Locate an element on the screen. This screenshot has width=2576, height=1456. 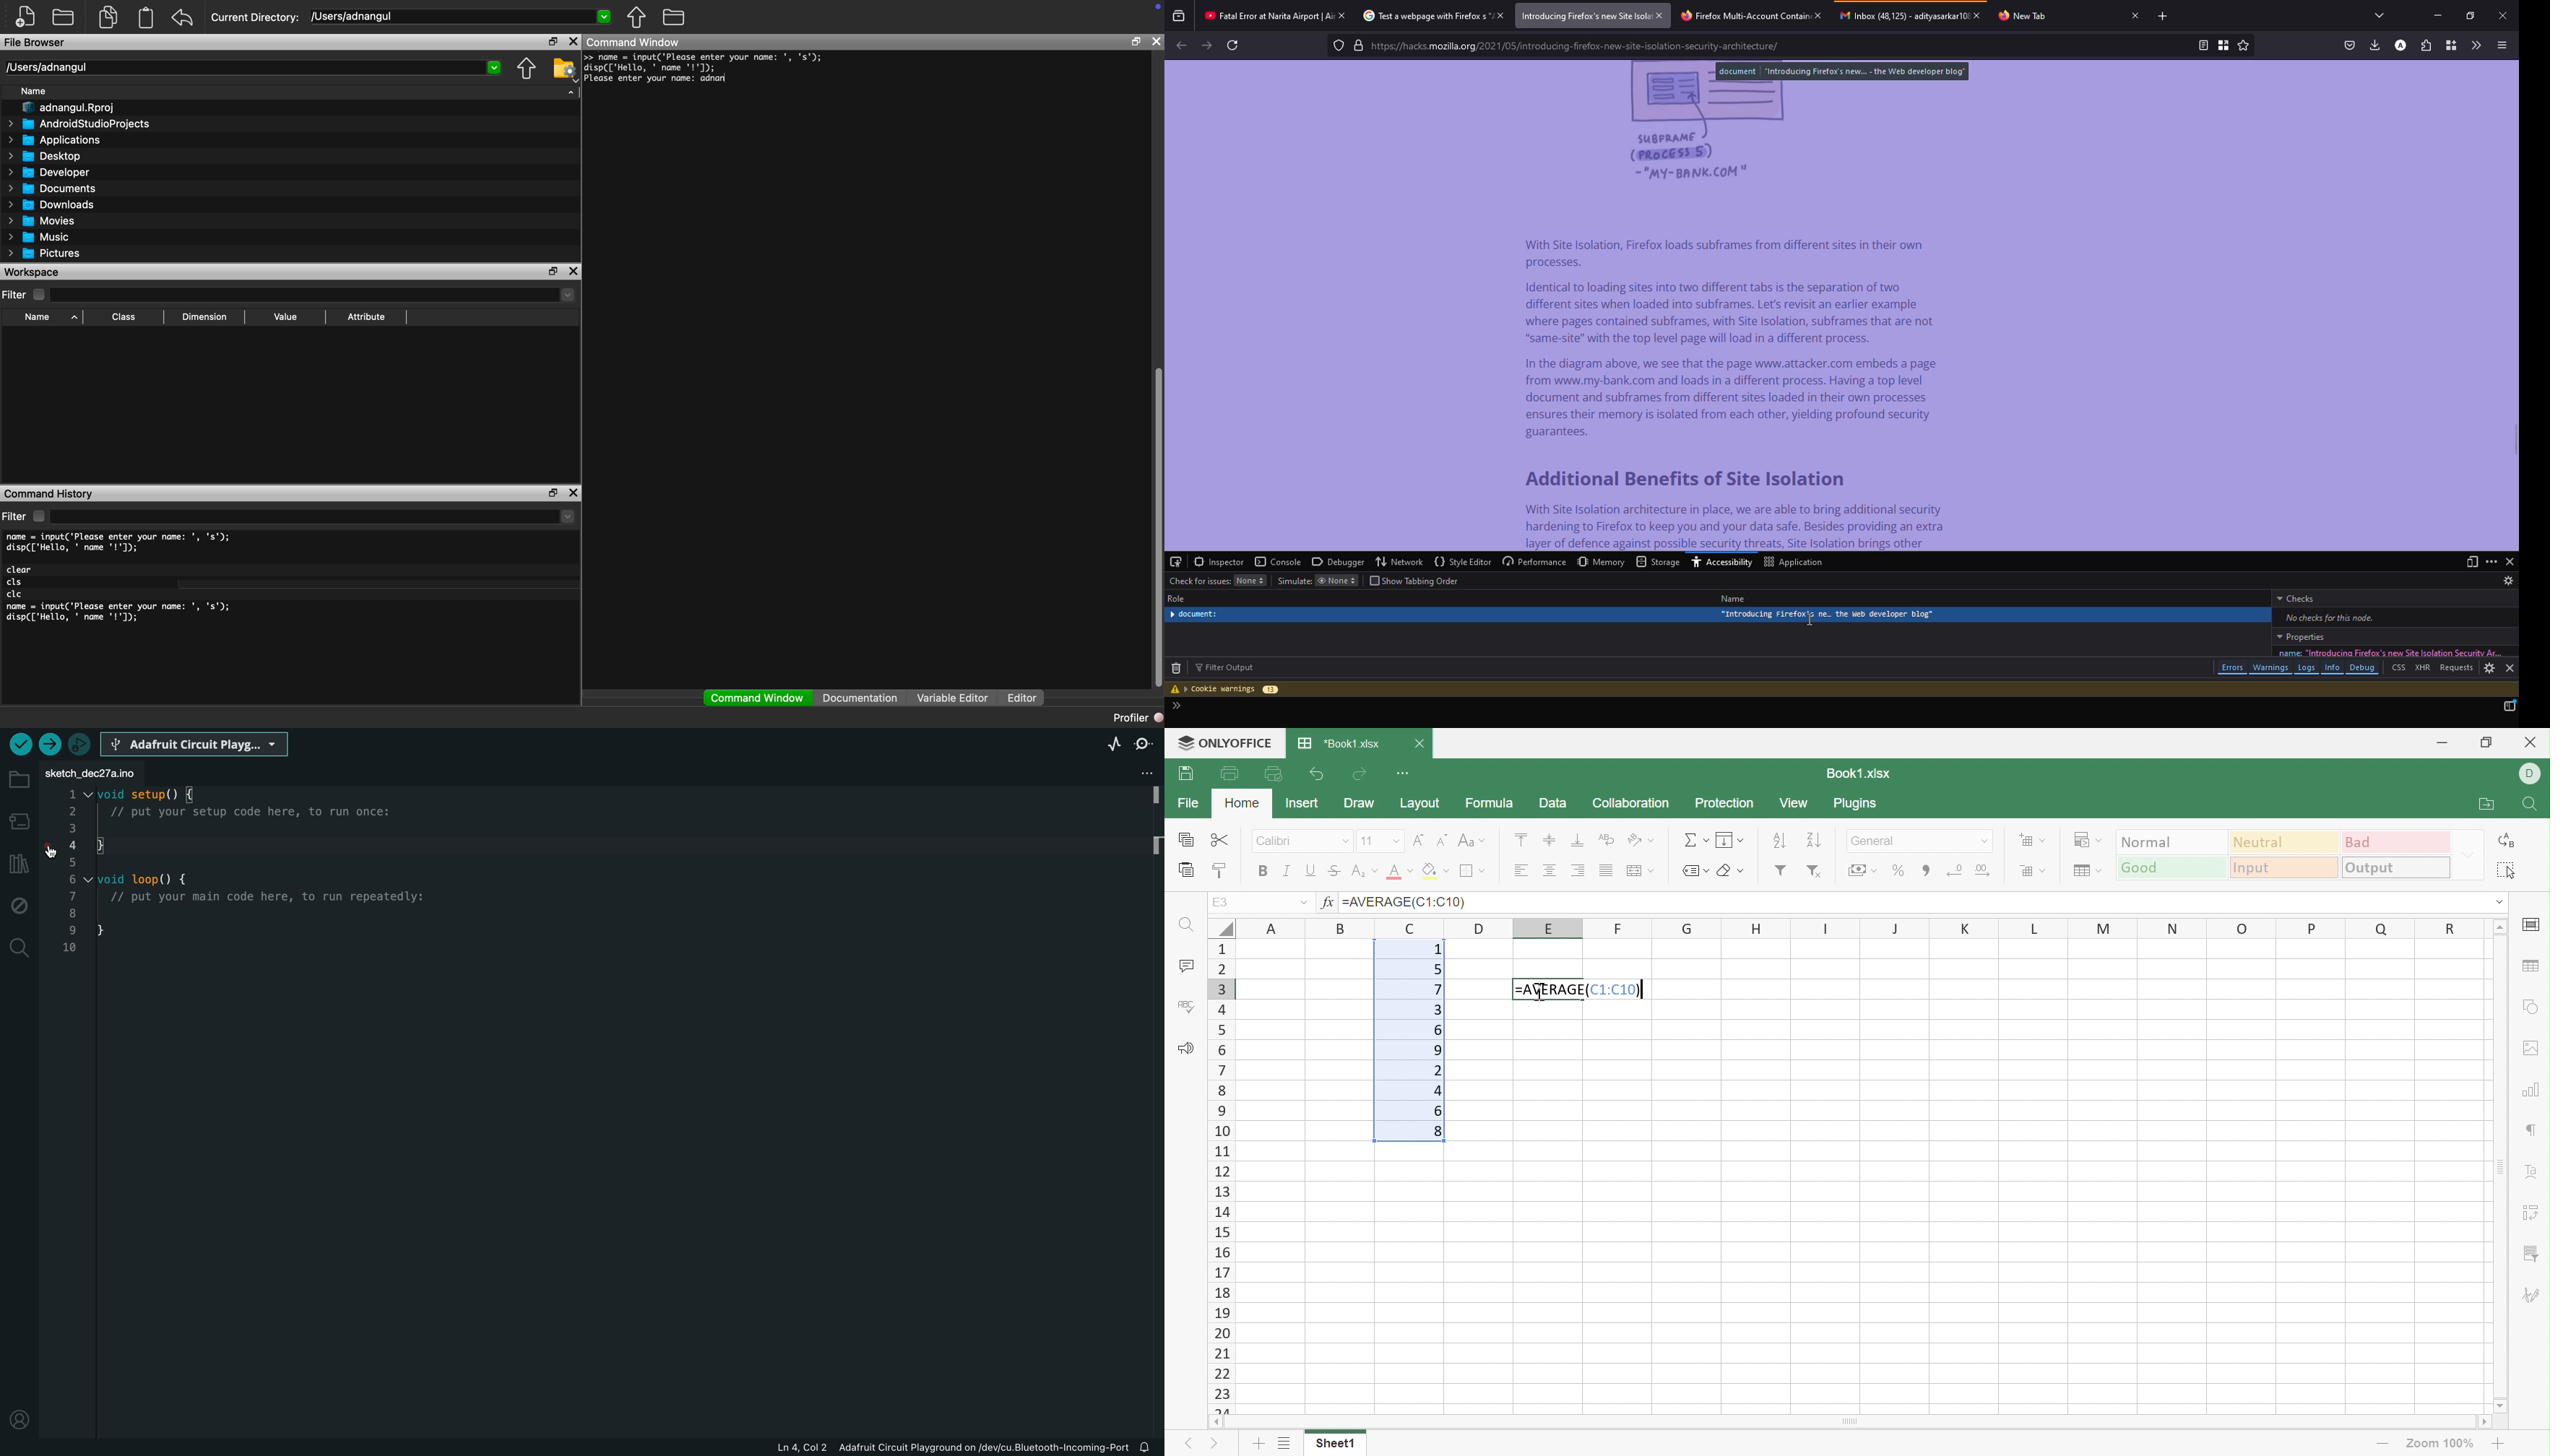
Superscript / subscript is located at coordinates (1367, 870).